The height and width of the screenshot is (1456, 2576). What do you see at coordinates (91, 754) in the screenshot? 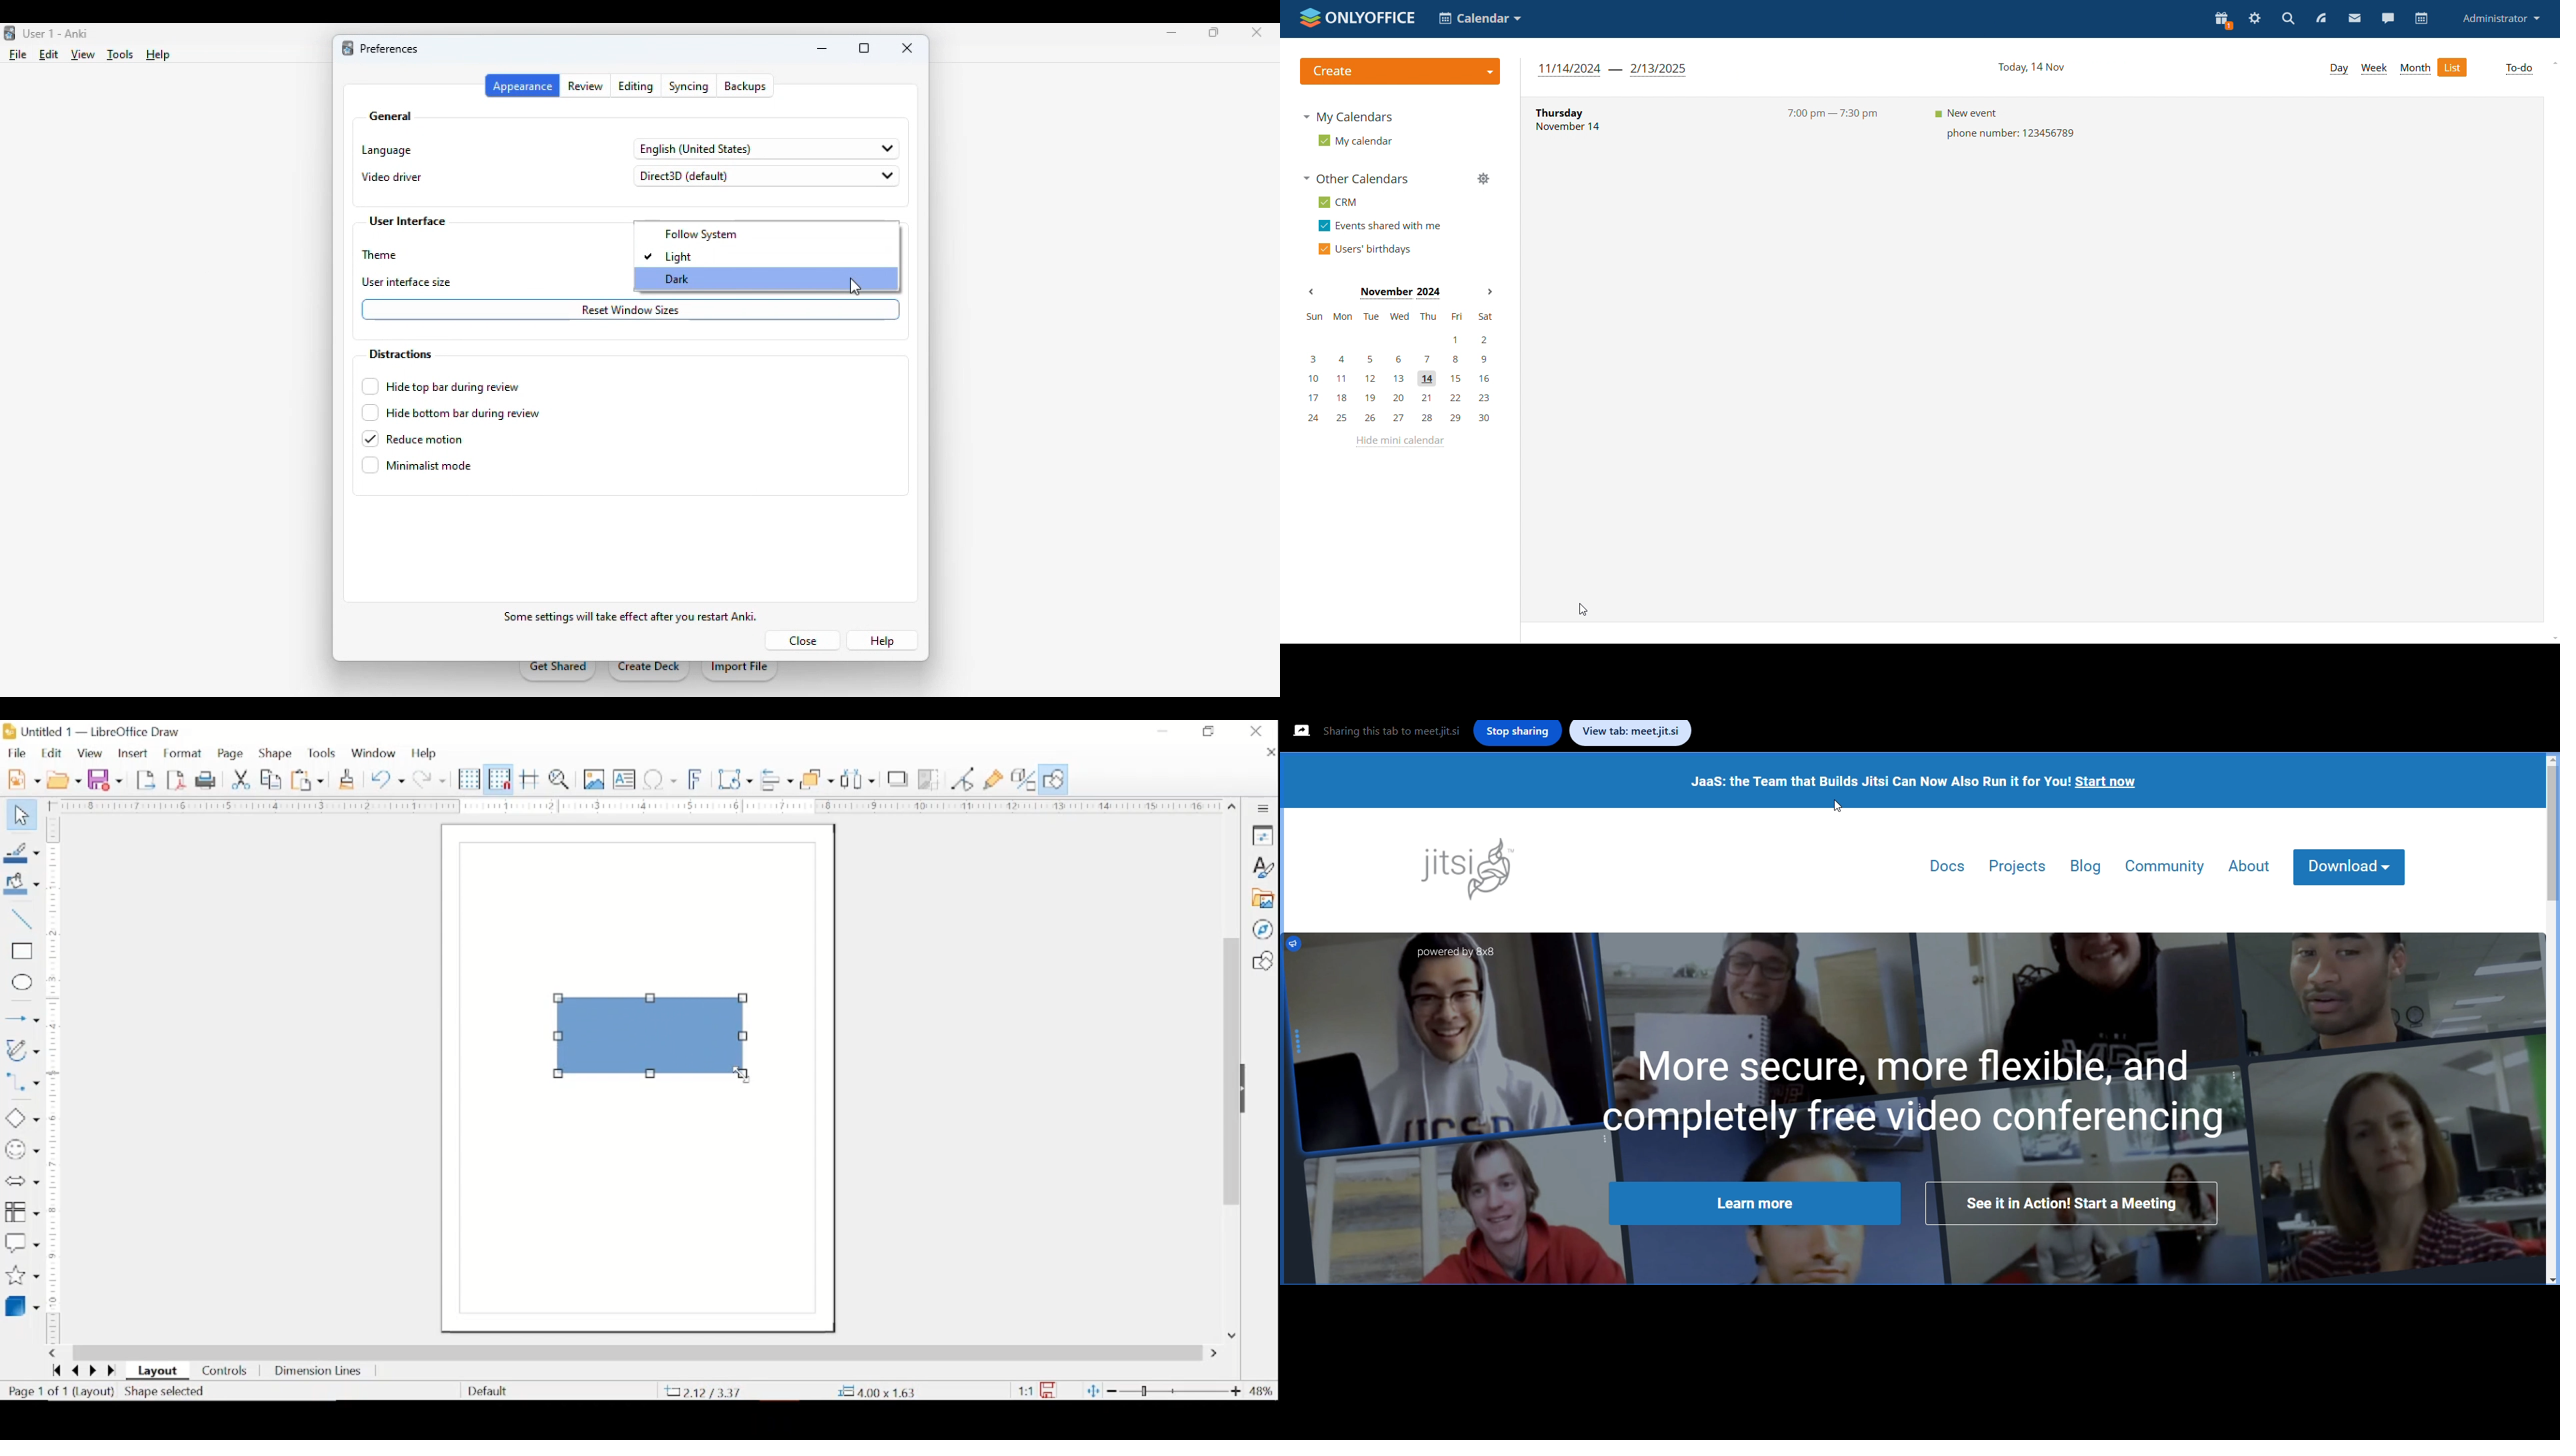
I see `view` at bounding box center [91, 754].